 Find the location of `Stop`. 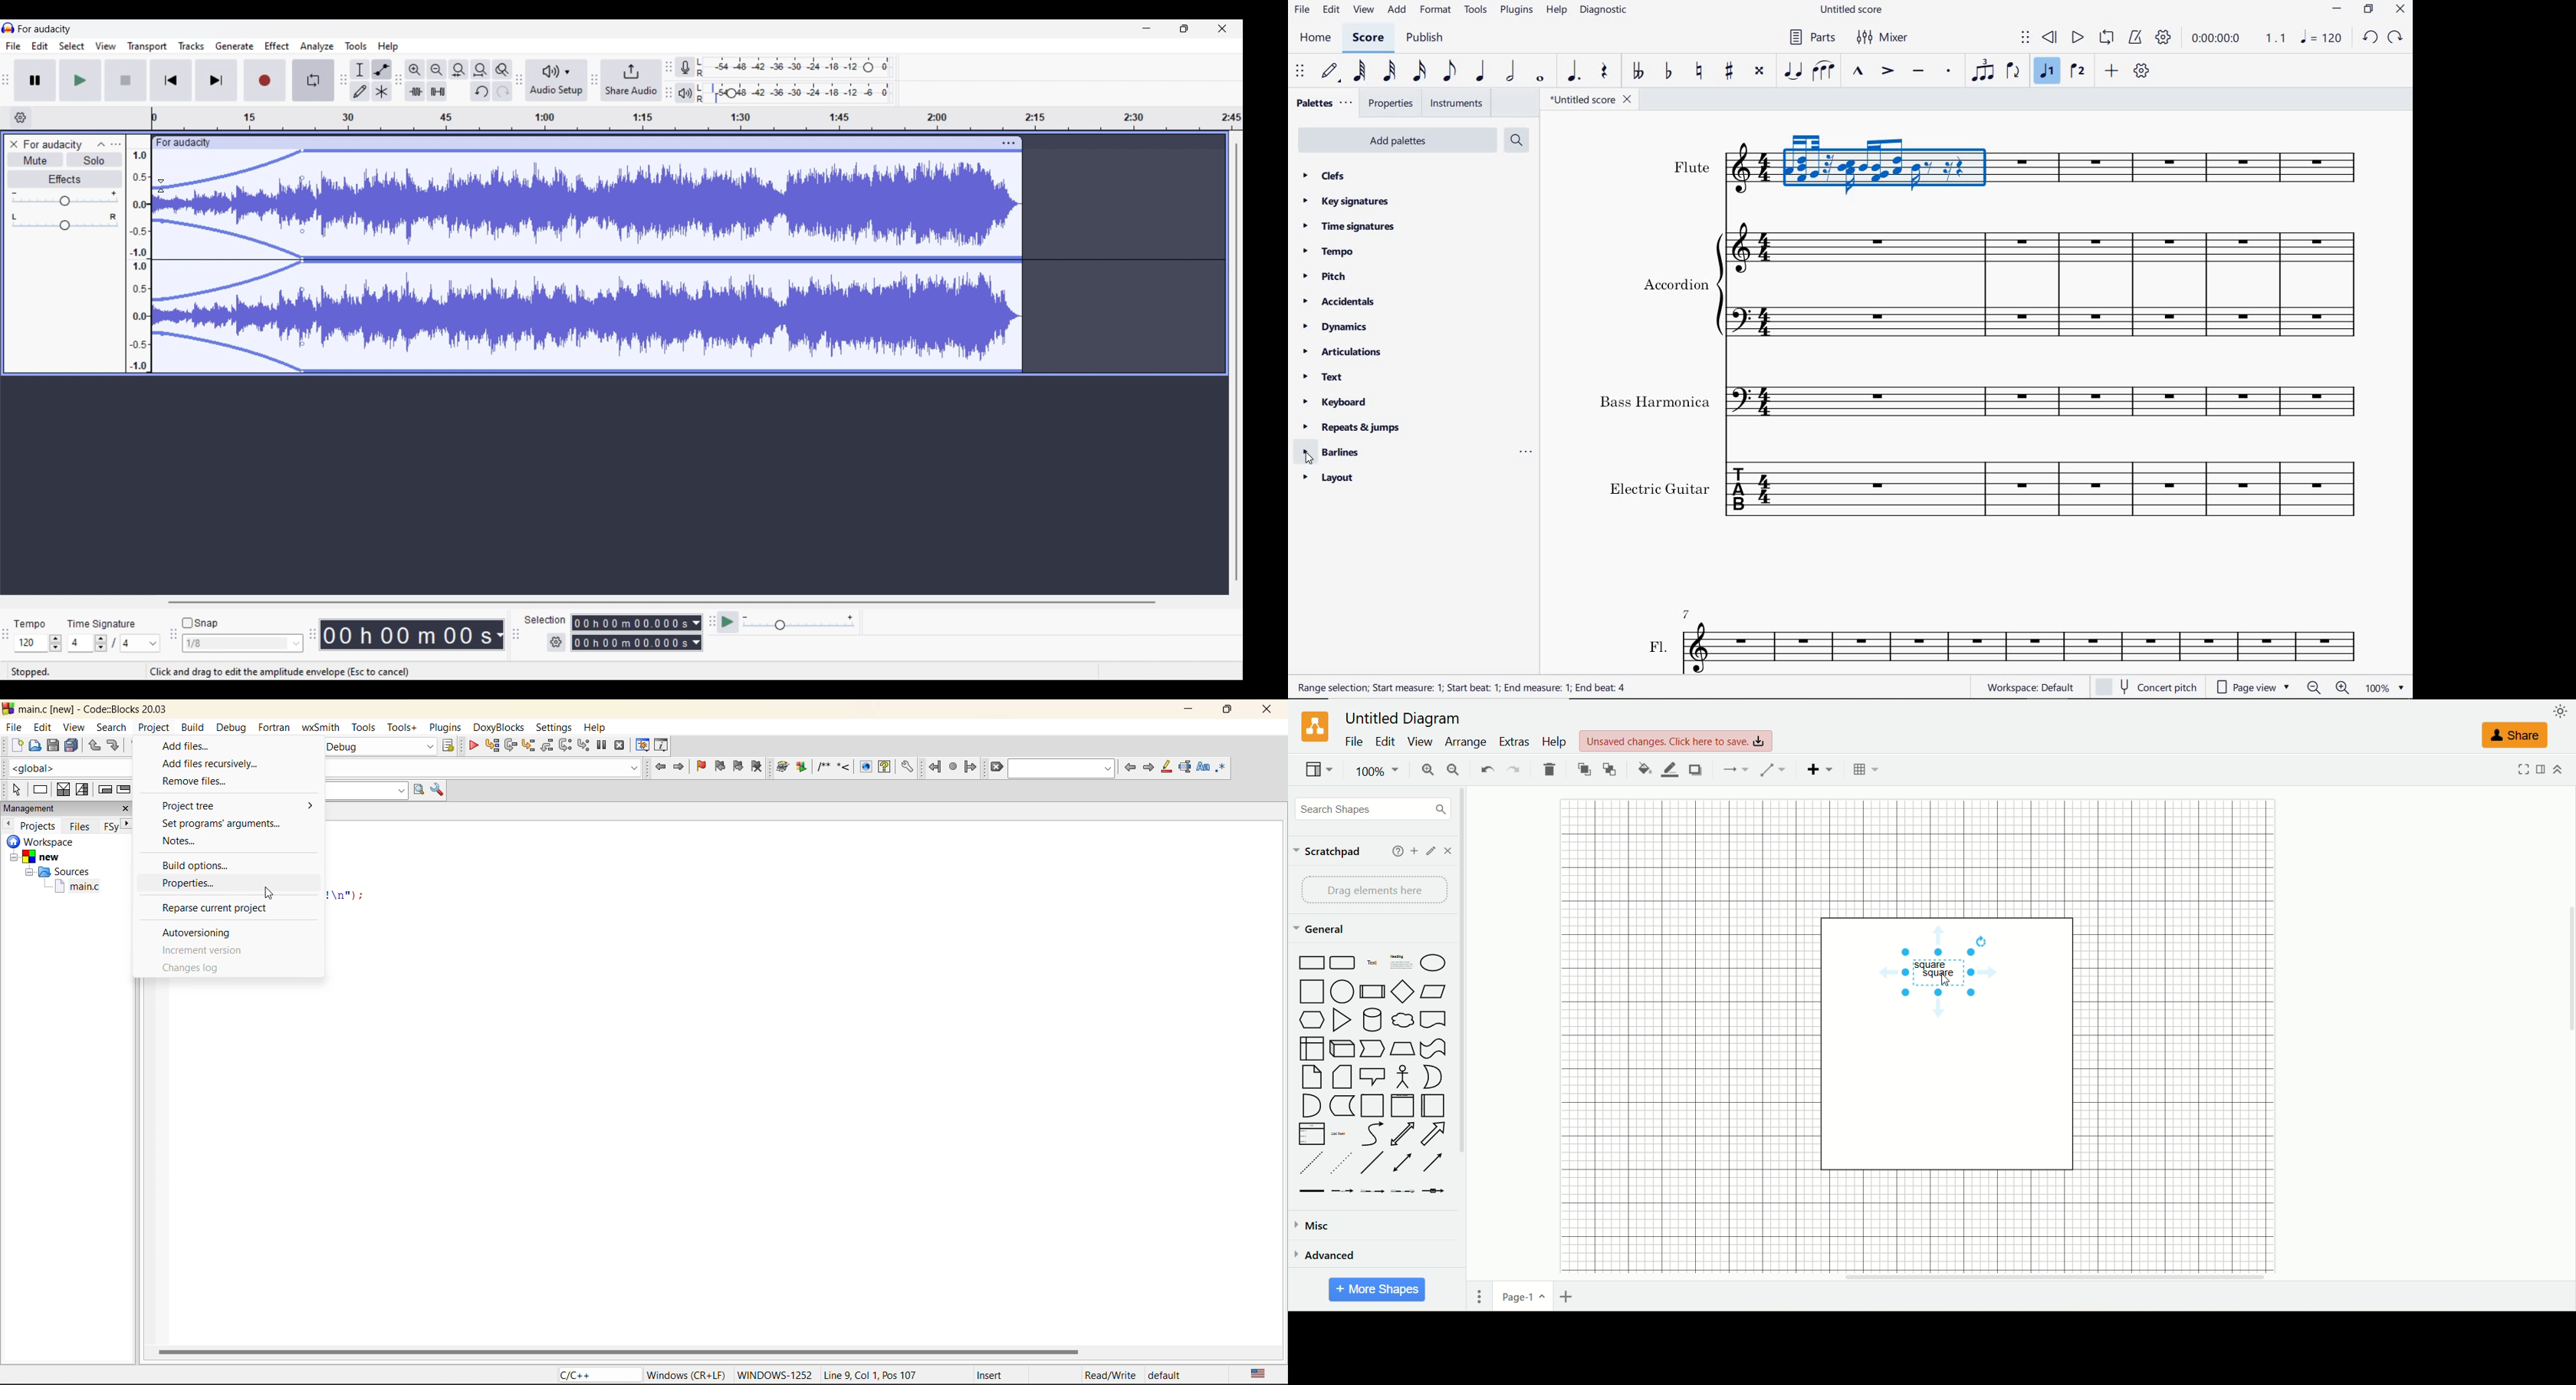

Stop is located at coordinates (126, 80).